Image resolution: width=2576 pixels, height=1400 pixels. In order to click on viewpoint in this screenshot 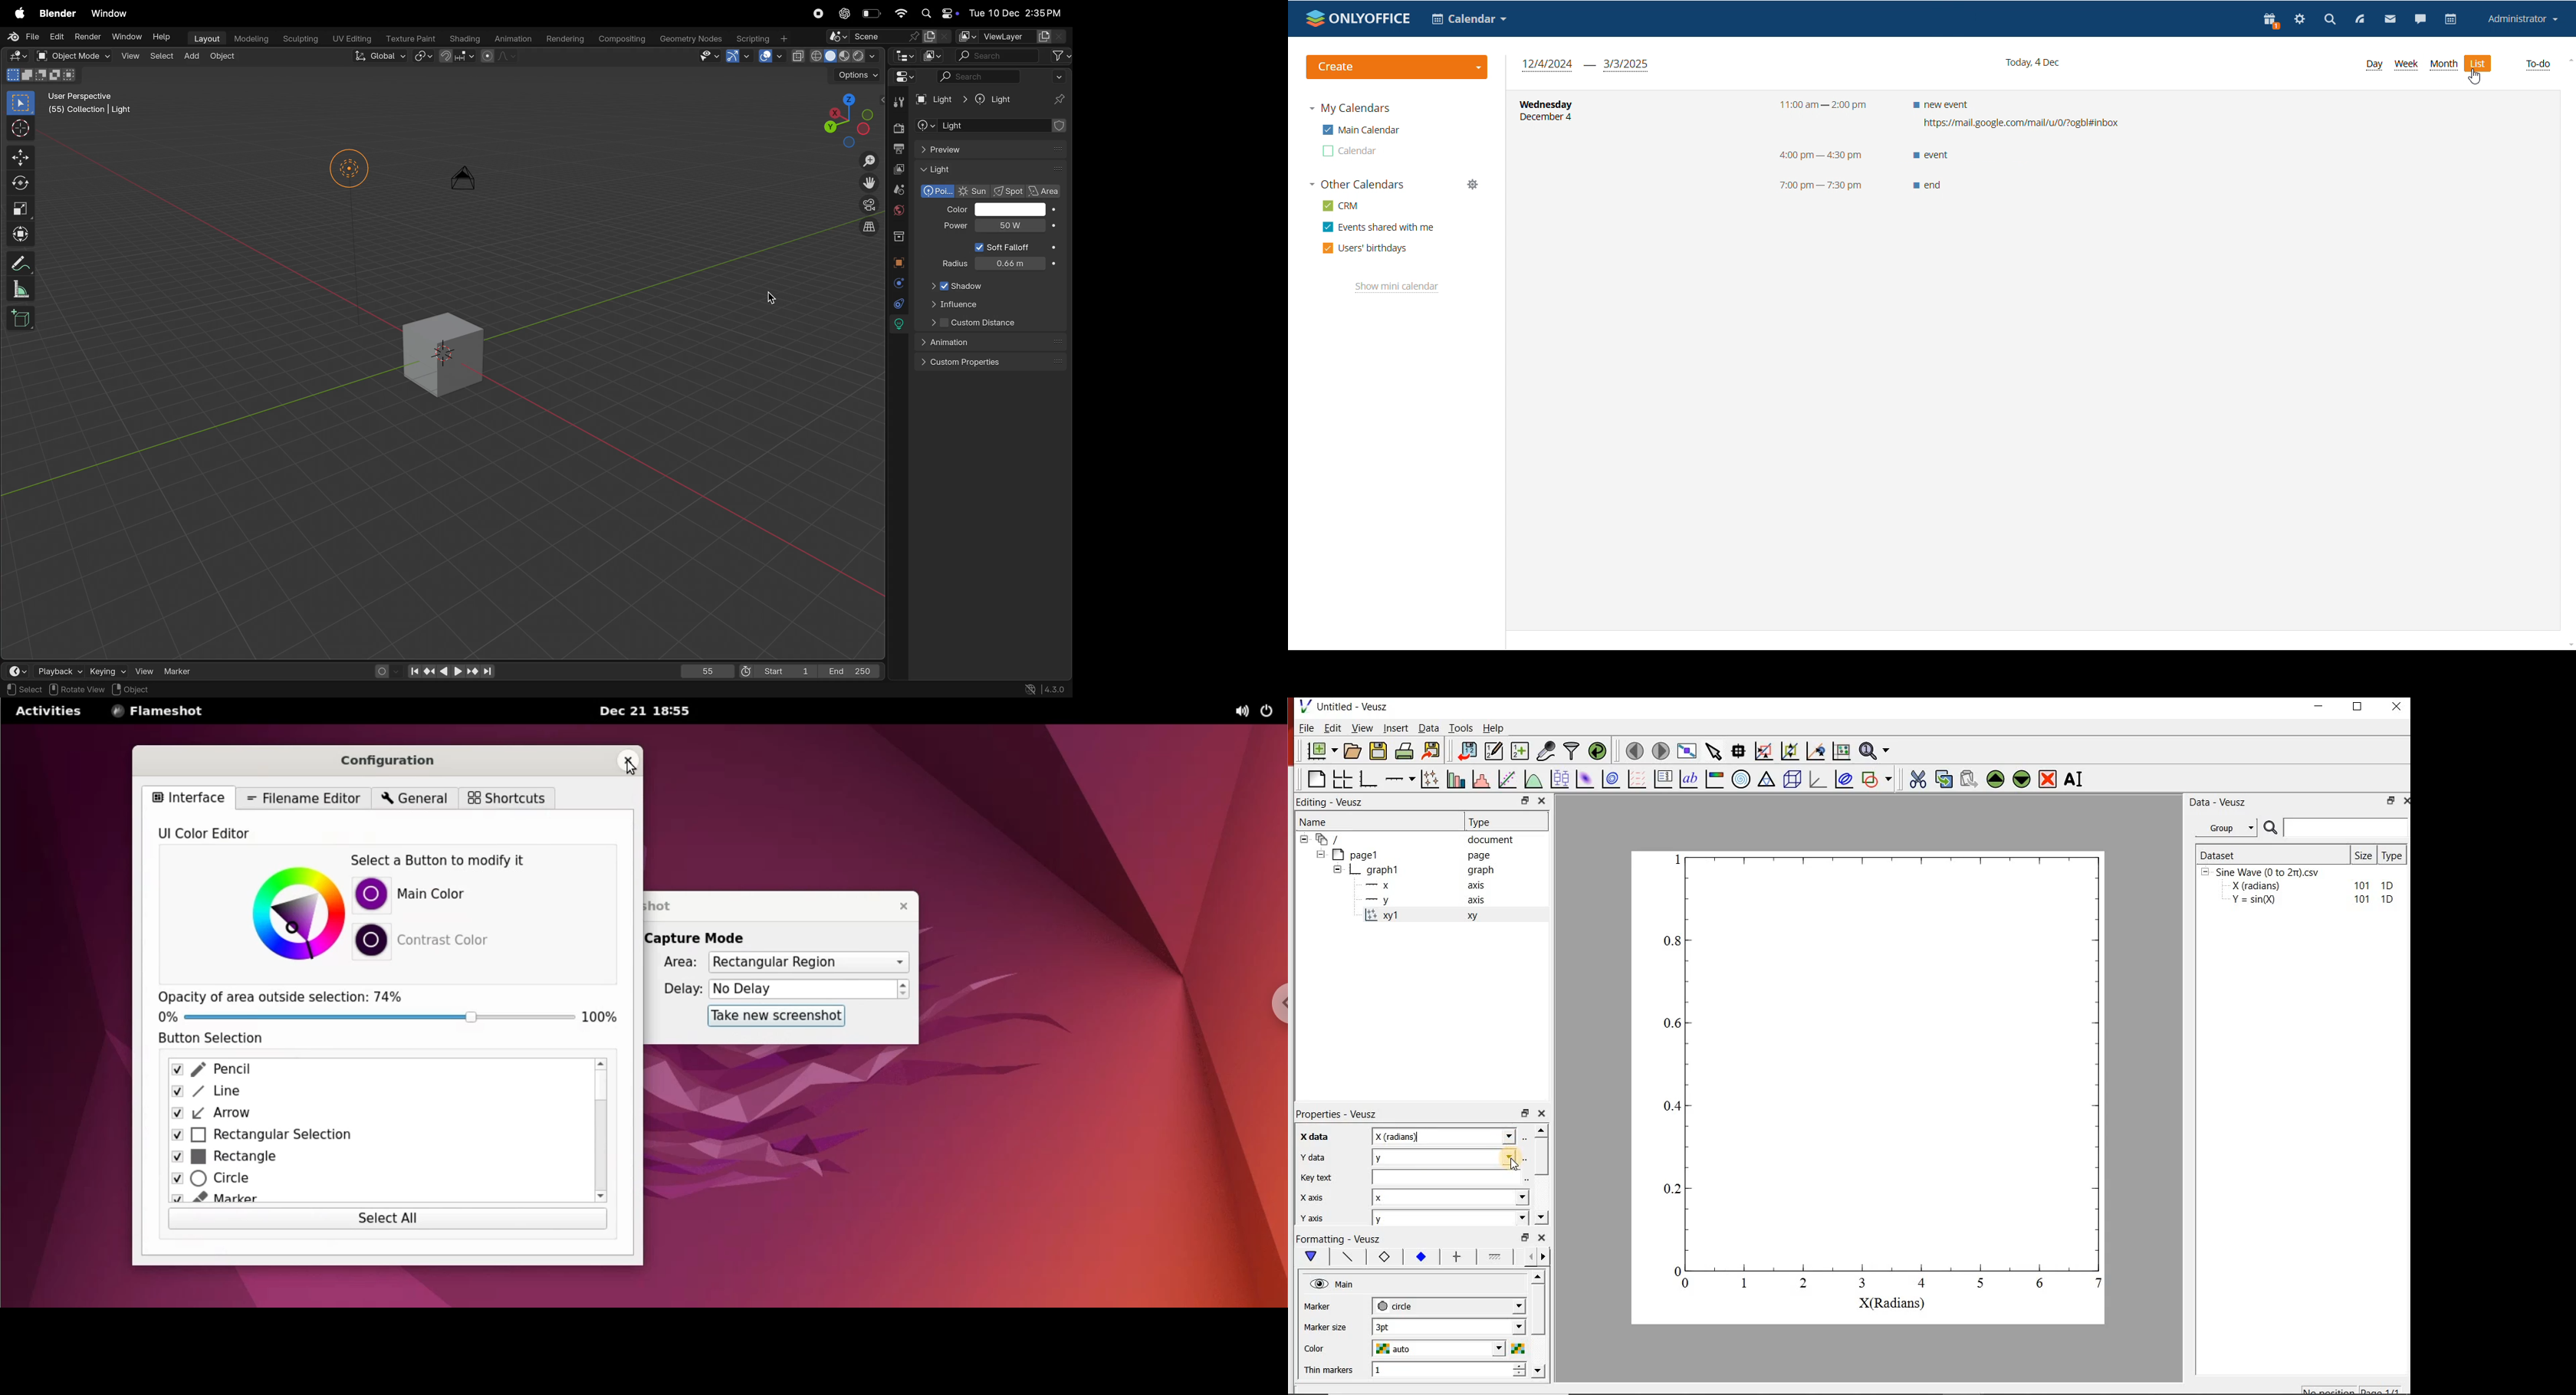, I will do `click(840, 119)`.